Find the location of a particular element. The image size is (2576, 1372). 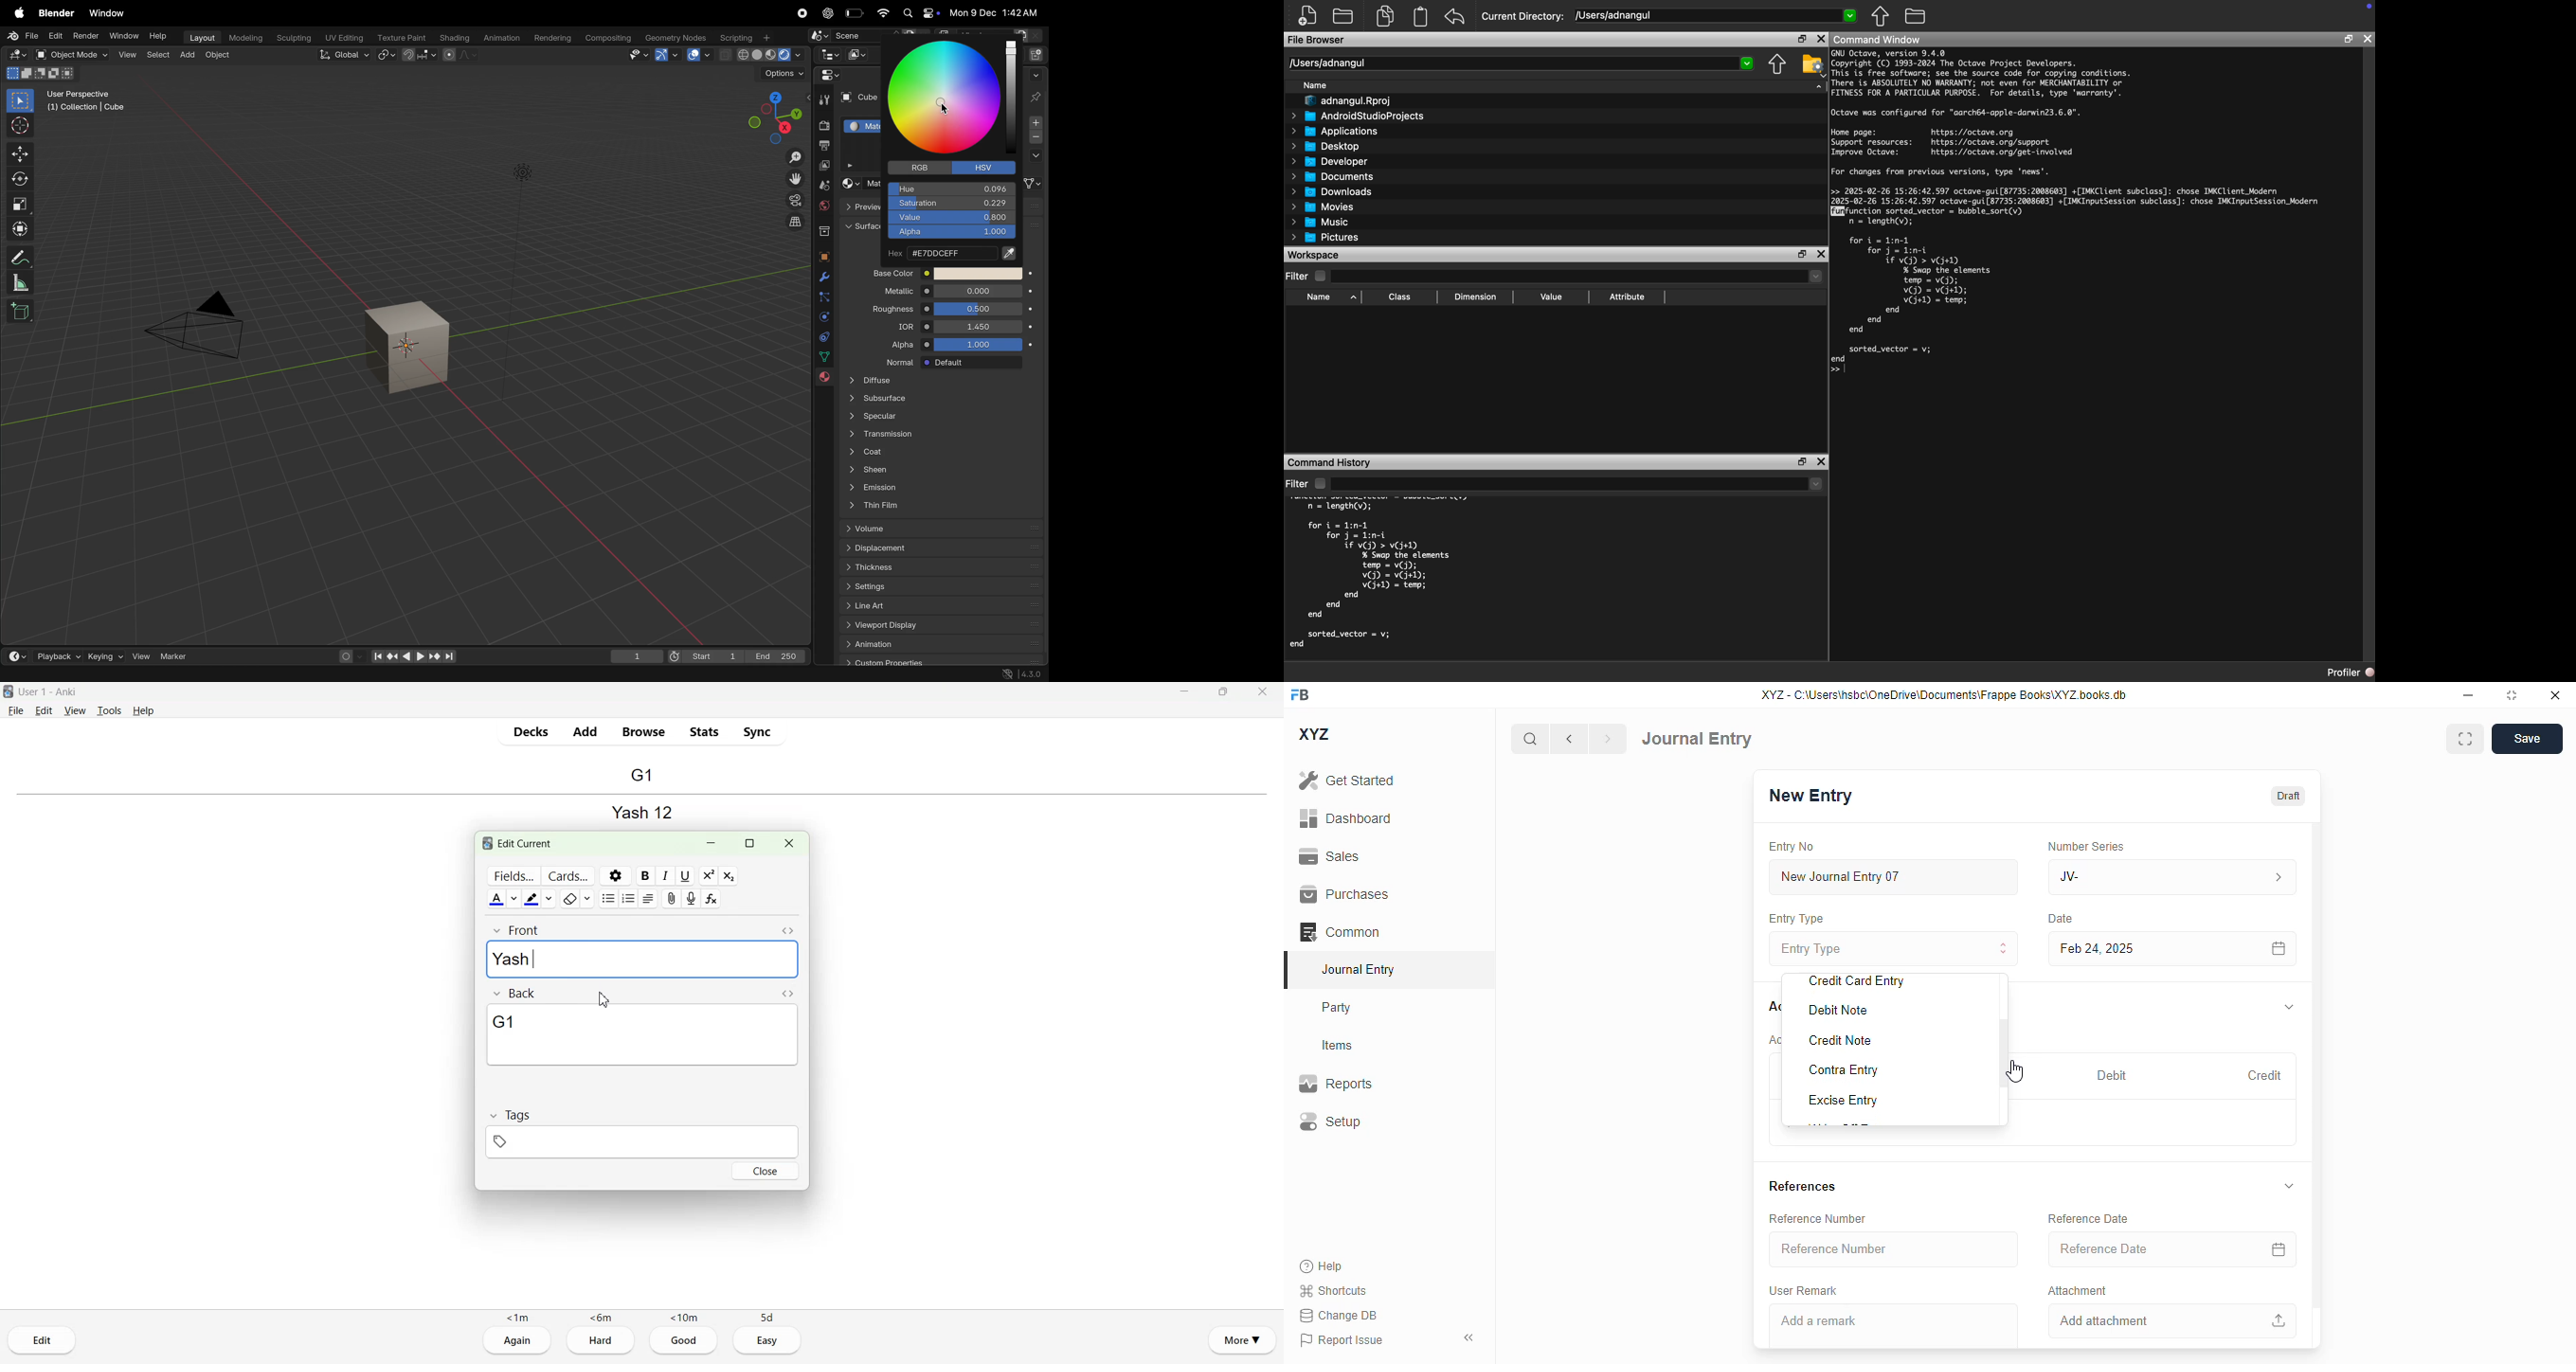

help is located at coordinates (1322, 1266).